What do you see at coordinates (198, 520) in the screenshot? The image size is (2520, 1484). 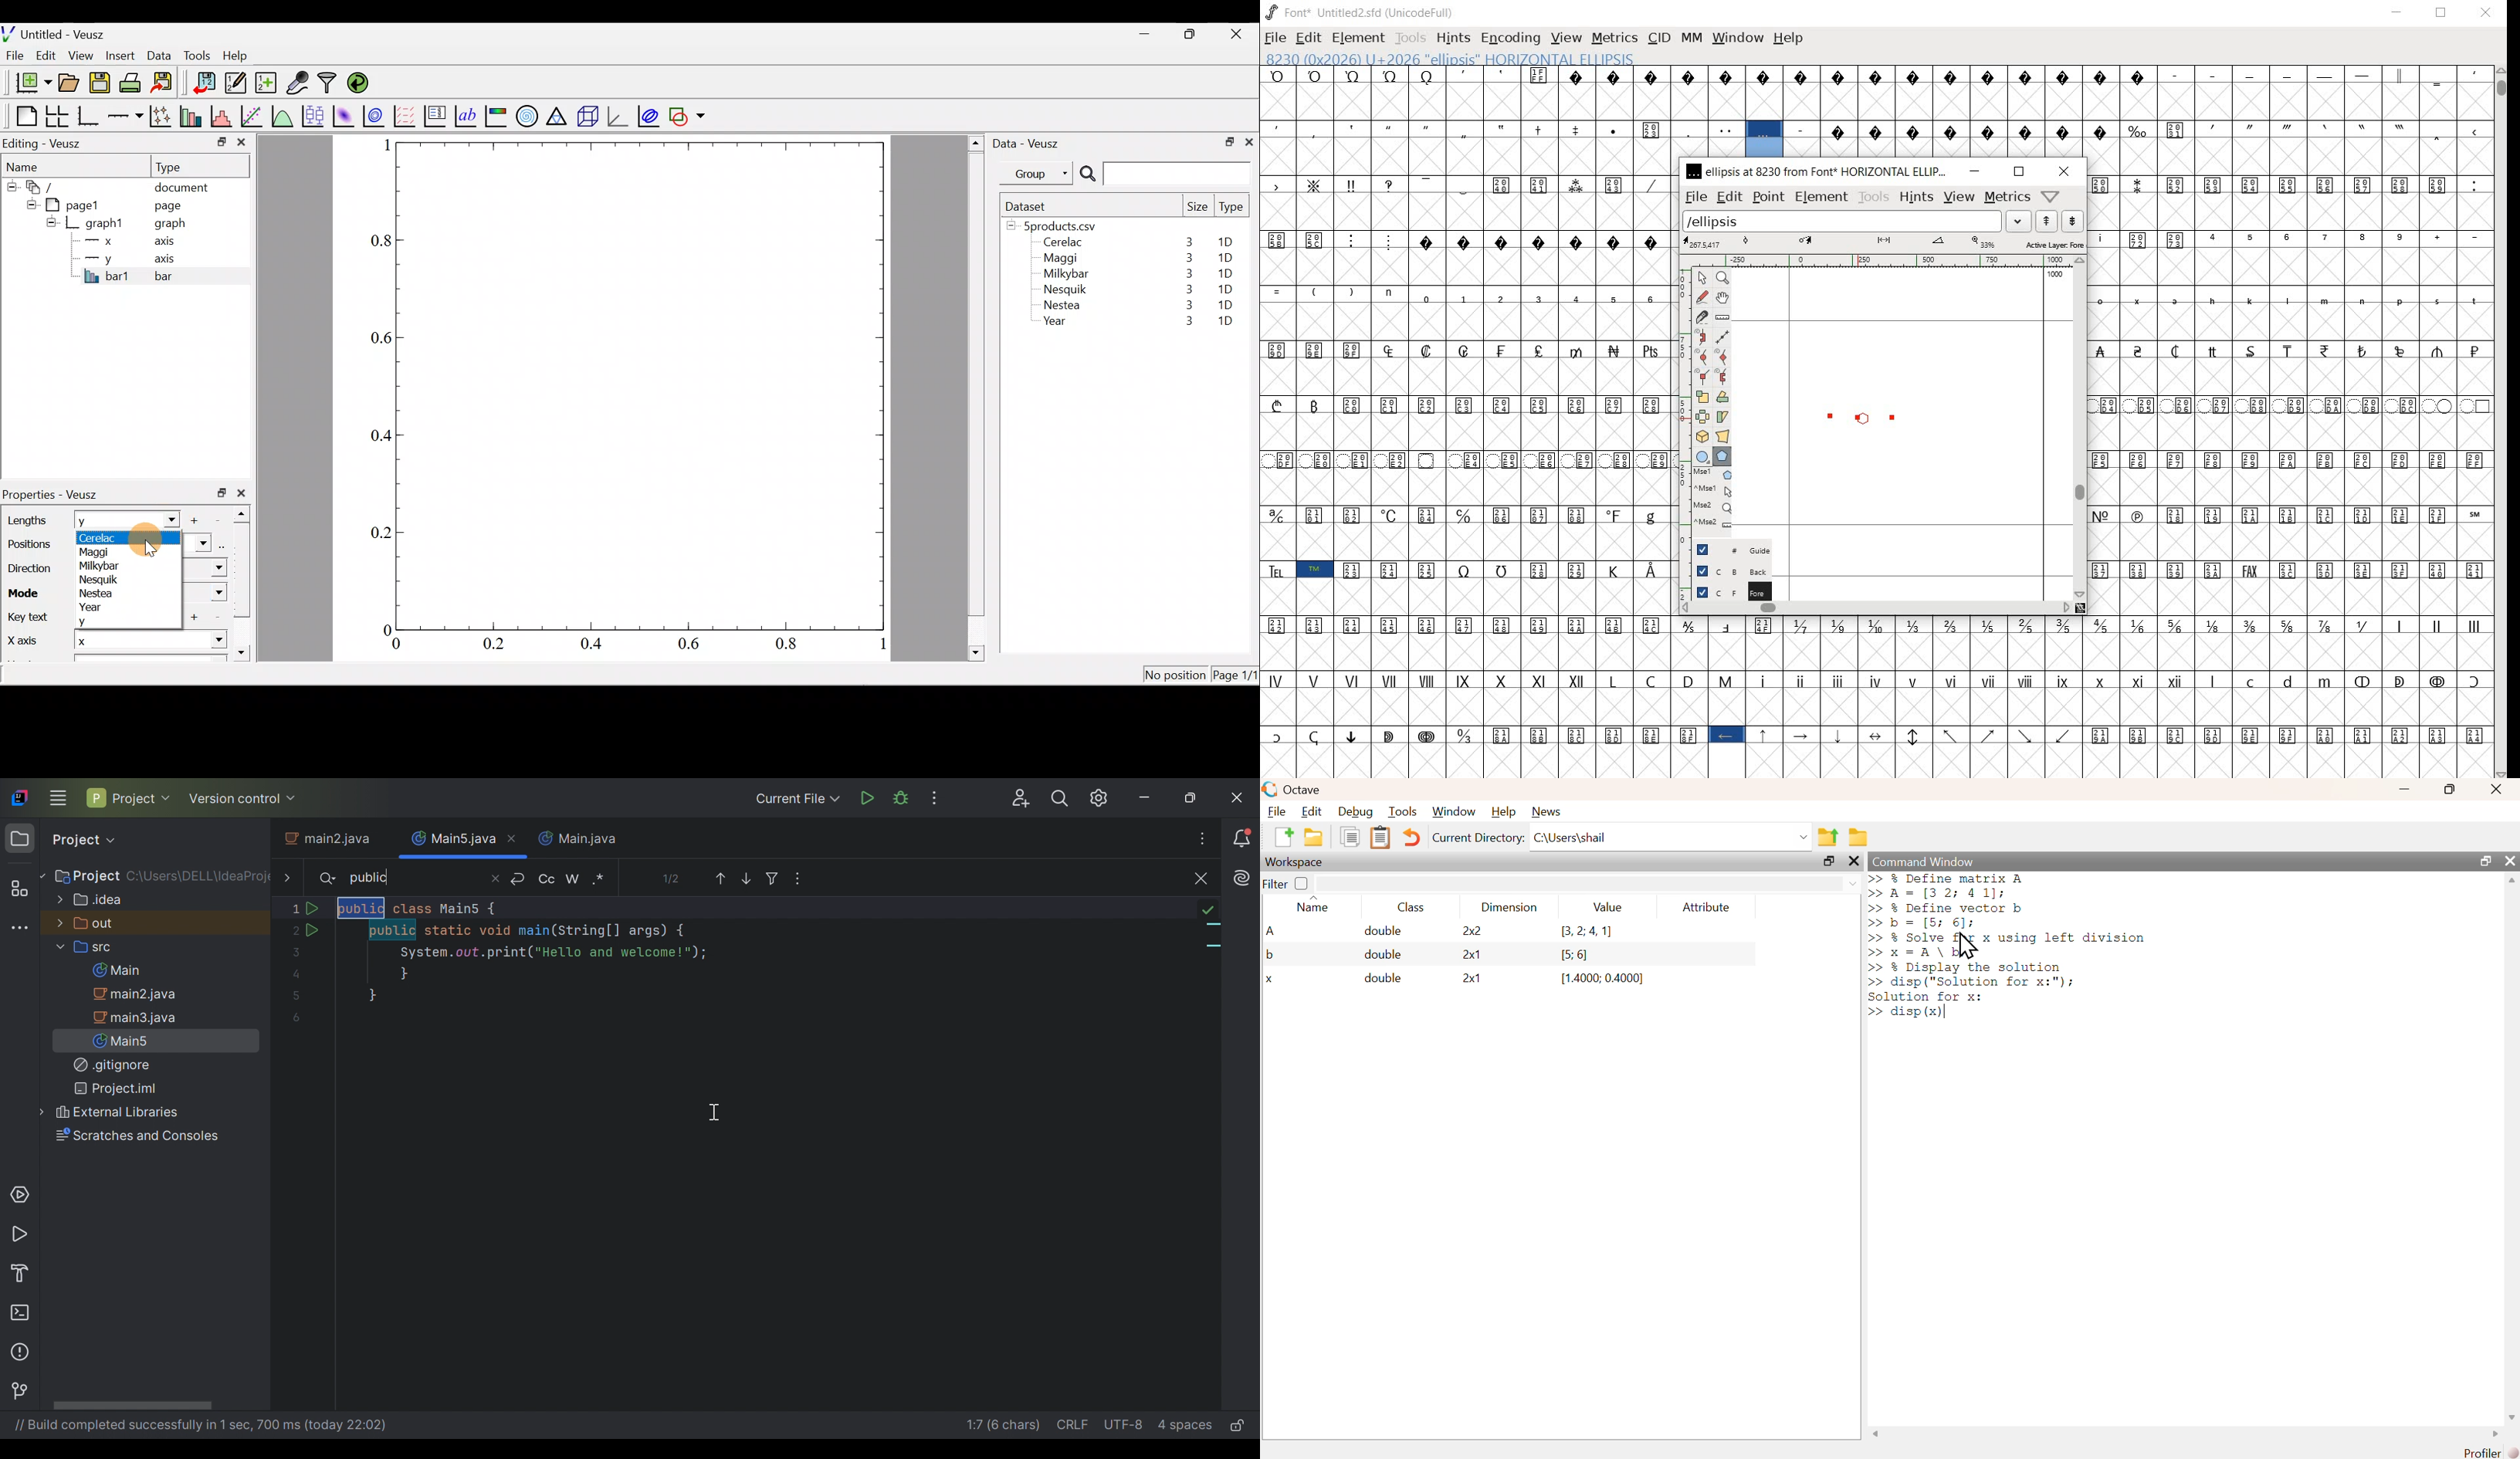 I see `Add another item` at bounding box center [198, 520].